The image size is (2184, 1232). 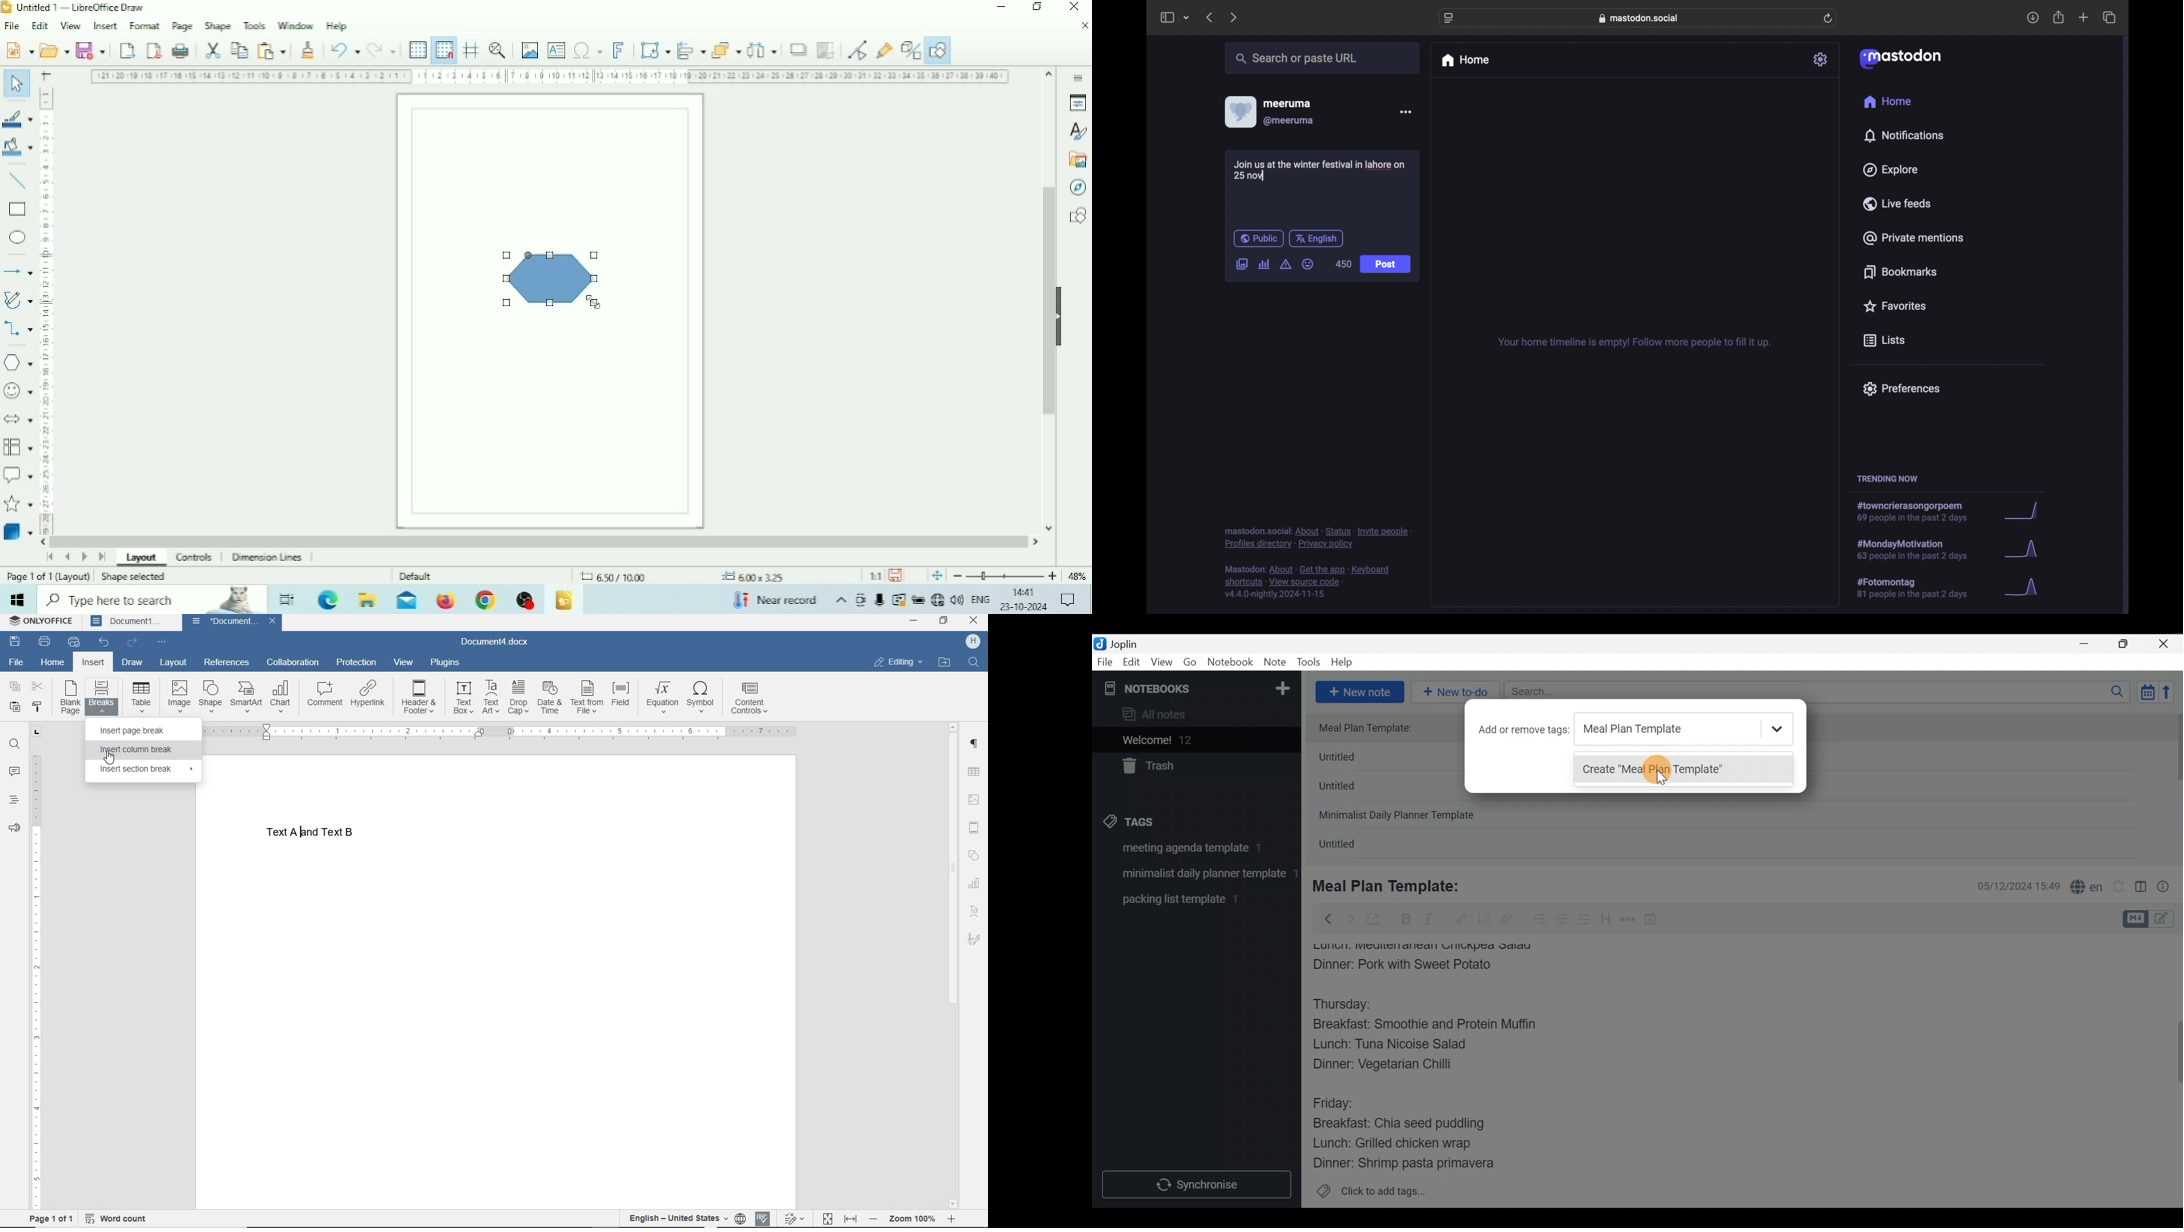 What do you see at coordinates (1323, 918) in the screenshot?
I see `Back` at bounding box center [1323, 918].